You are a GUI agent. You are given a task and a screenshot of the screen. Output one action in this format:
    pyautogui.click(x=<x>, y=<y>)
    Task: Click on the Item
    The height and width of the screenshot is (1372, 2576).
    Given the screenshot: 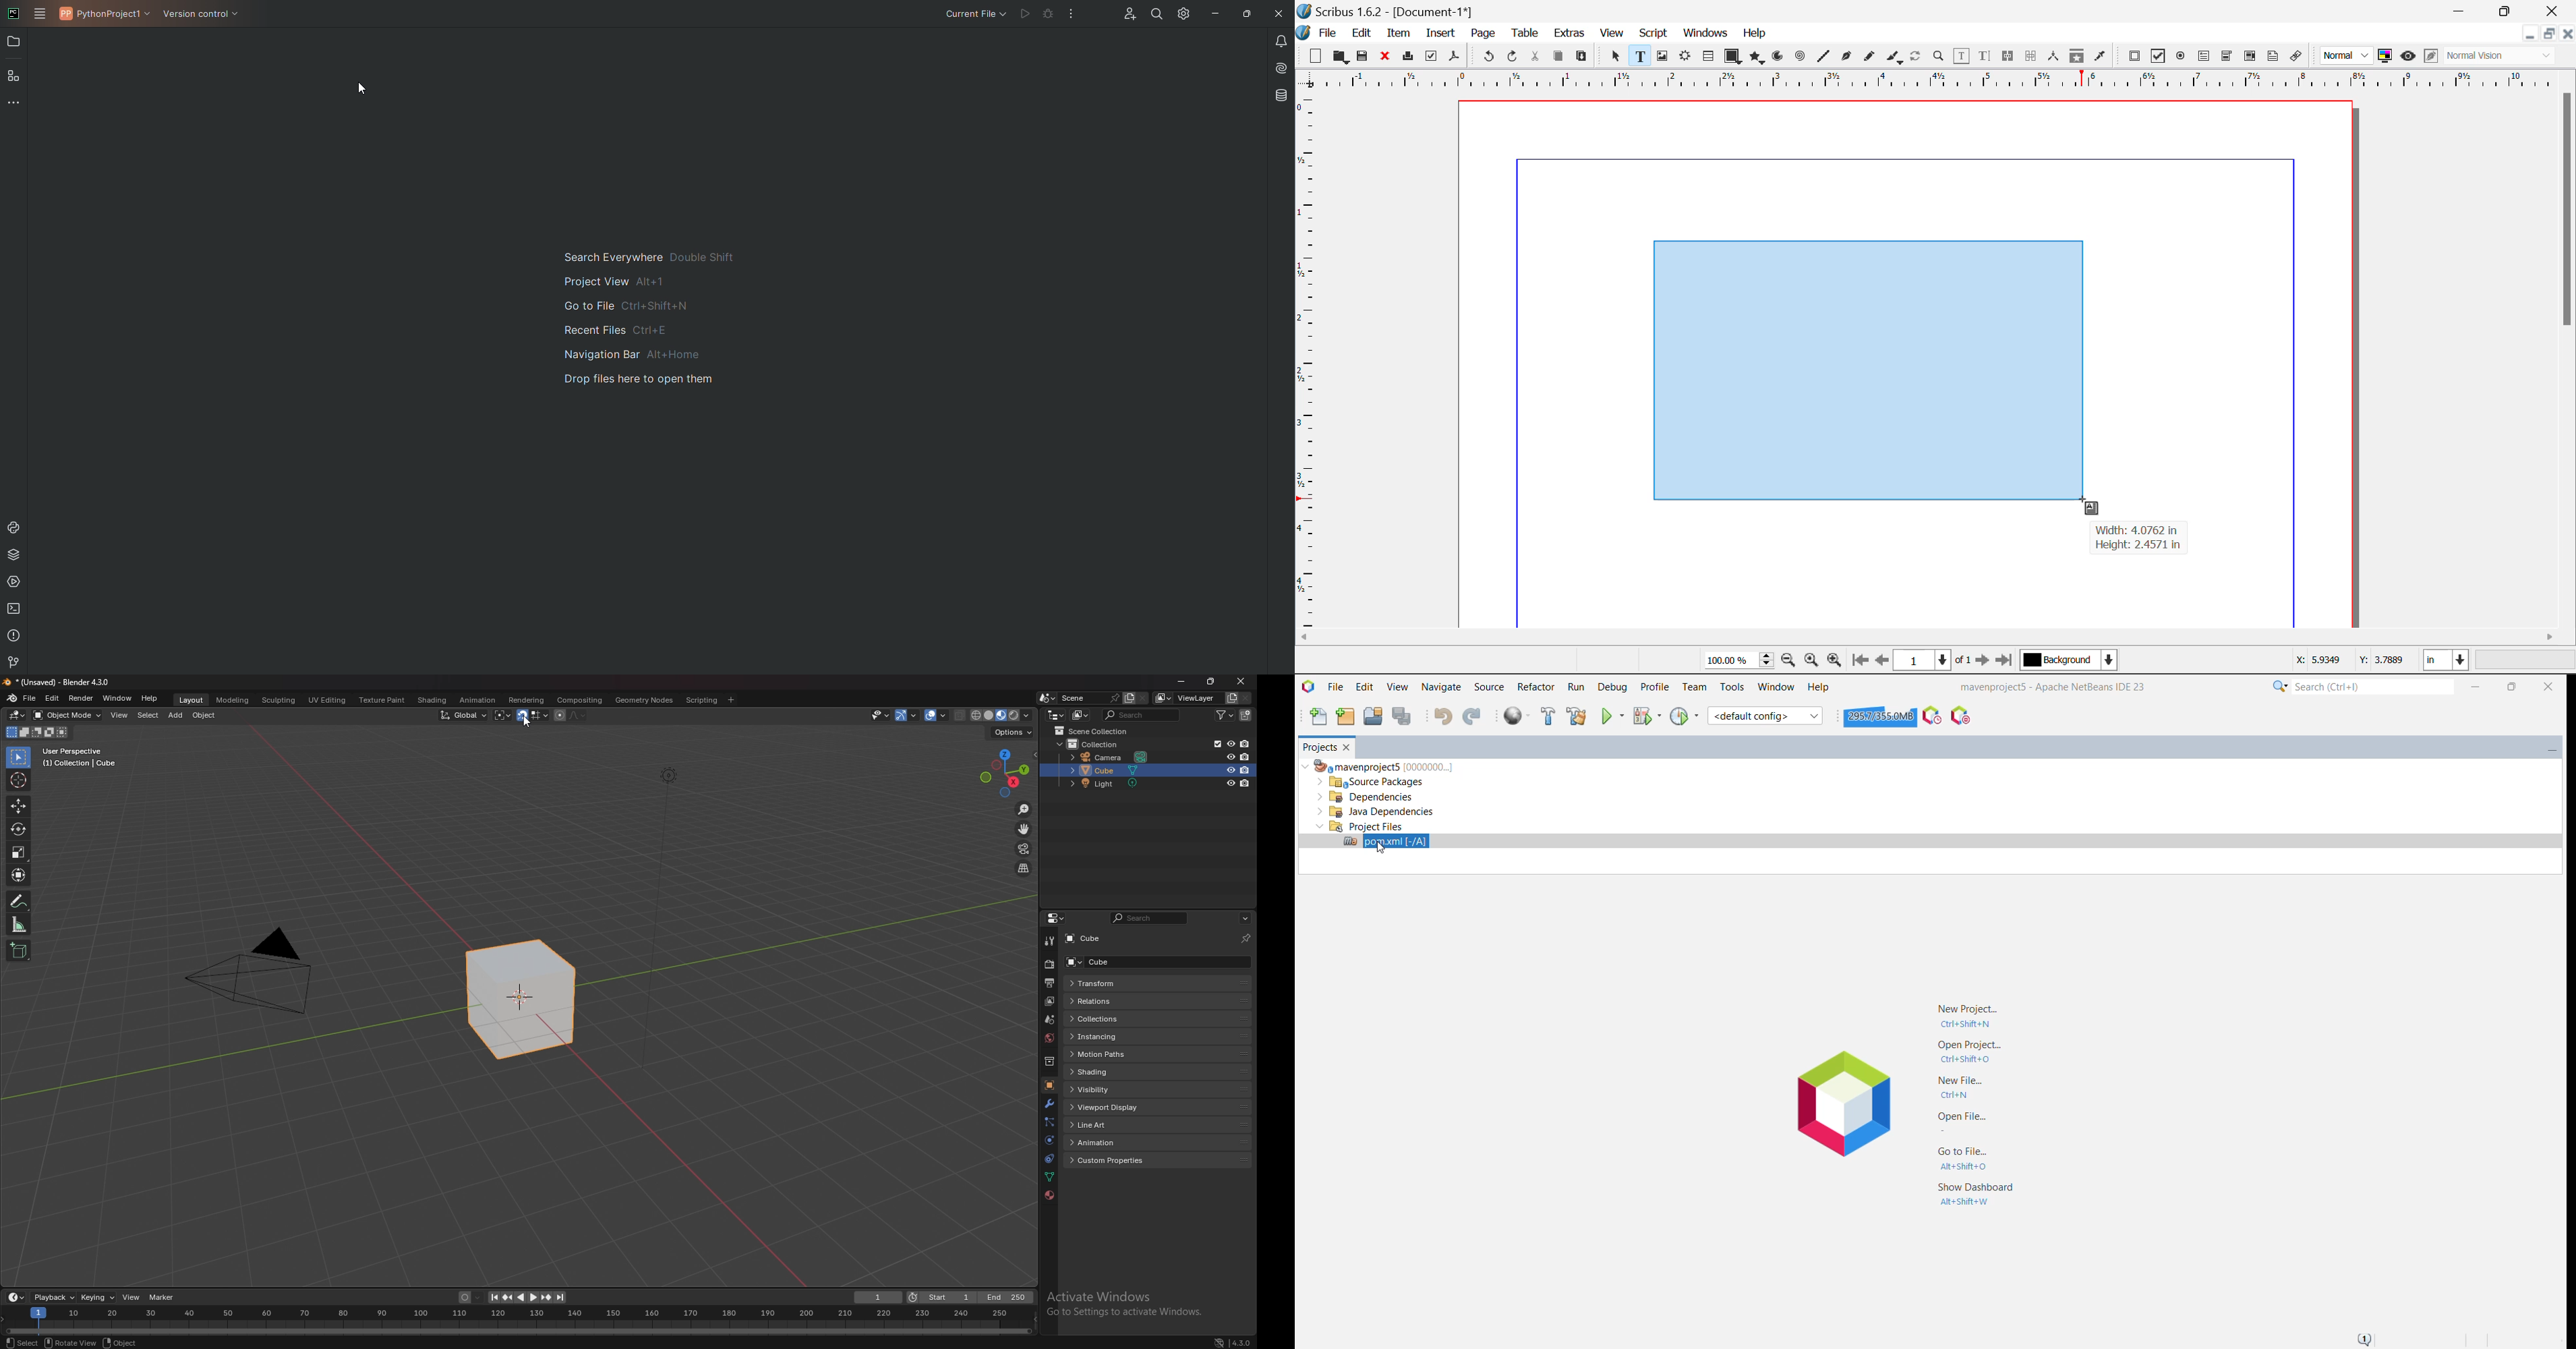 What is the action you would take?
    pyautogui.click(x=1396, y=31)
    